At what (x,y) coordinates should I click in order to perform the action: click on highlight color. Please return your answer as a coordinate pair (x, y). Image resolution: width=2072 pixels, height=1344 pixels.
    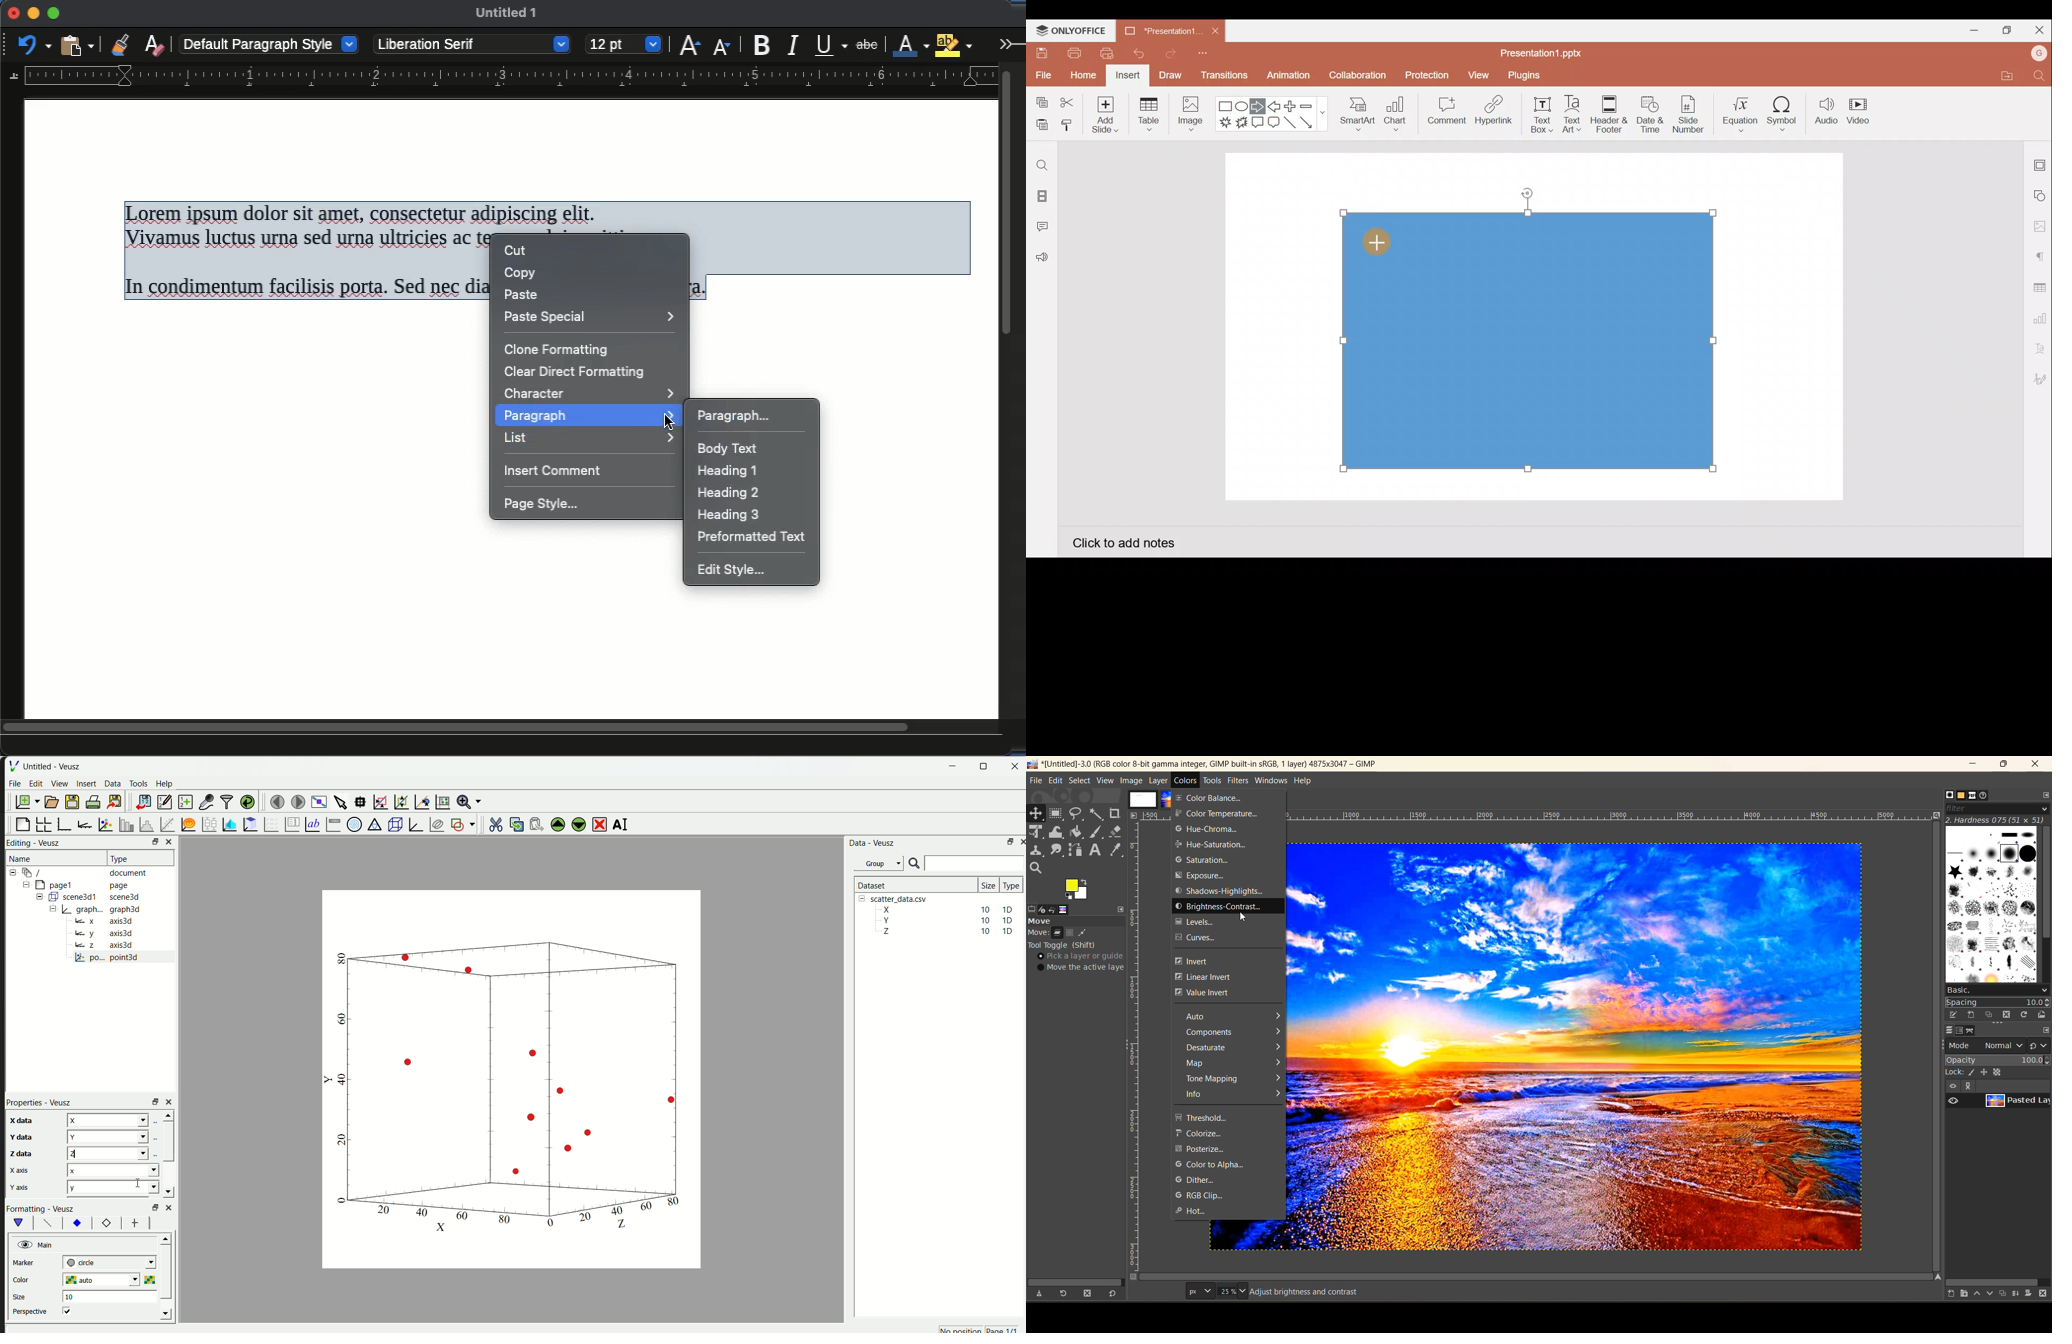
    Looking at the image, I should click on (954, 43).